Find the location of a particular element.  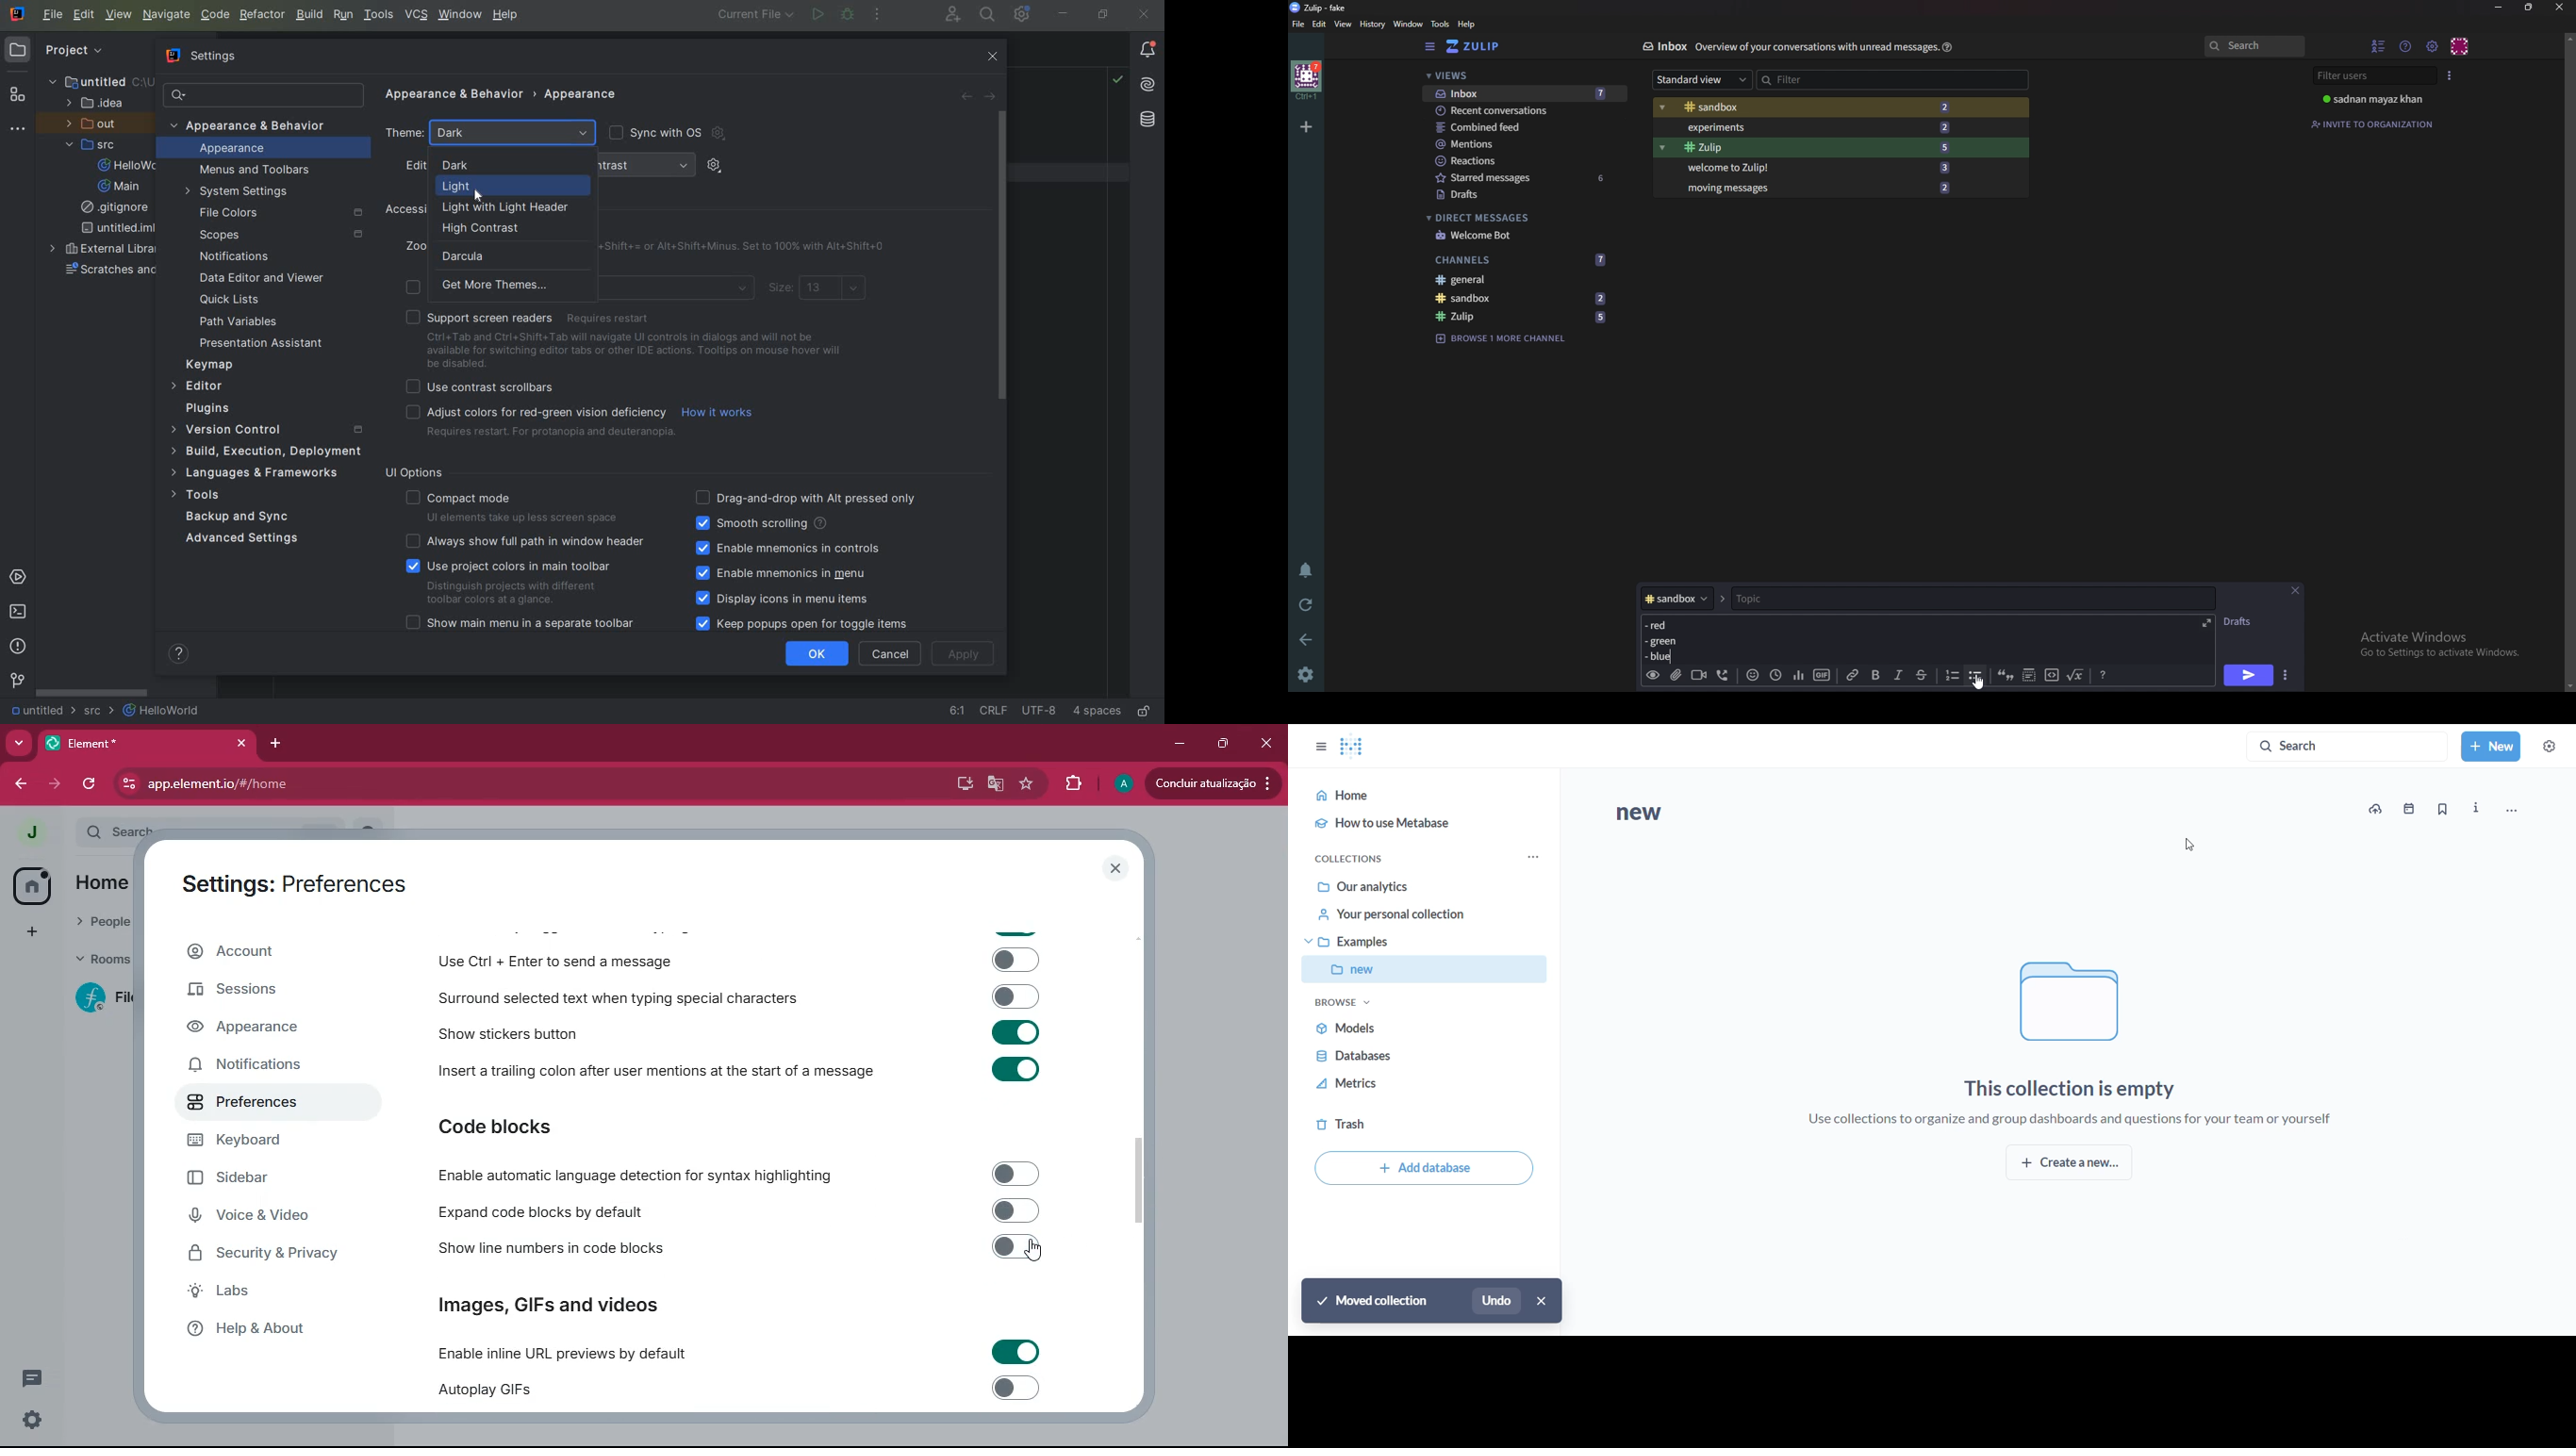

cursor  is located at coordinates (1037, 1252).